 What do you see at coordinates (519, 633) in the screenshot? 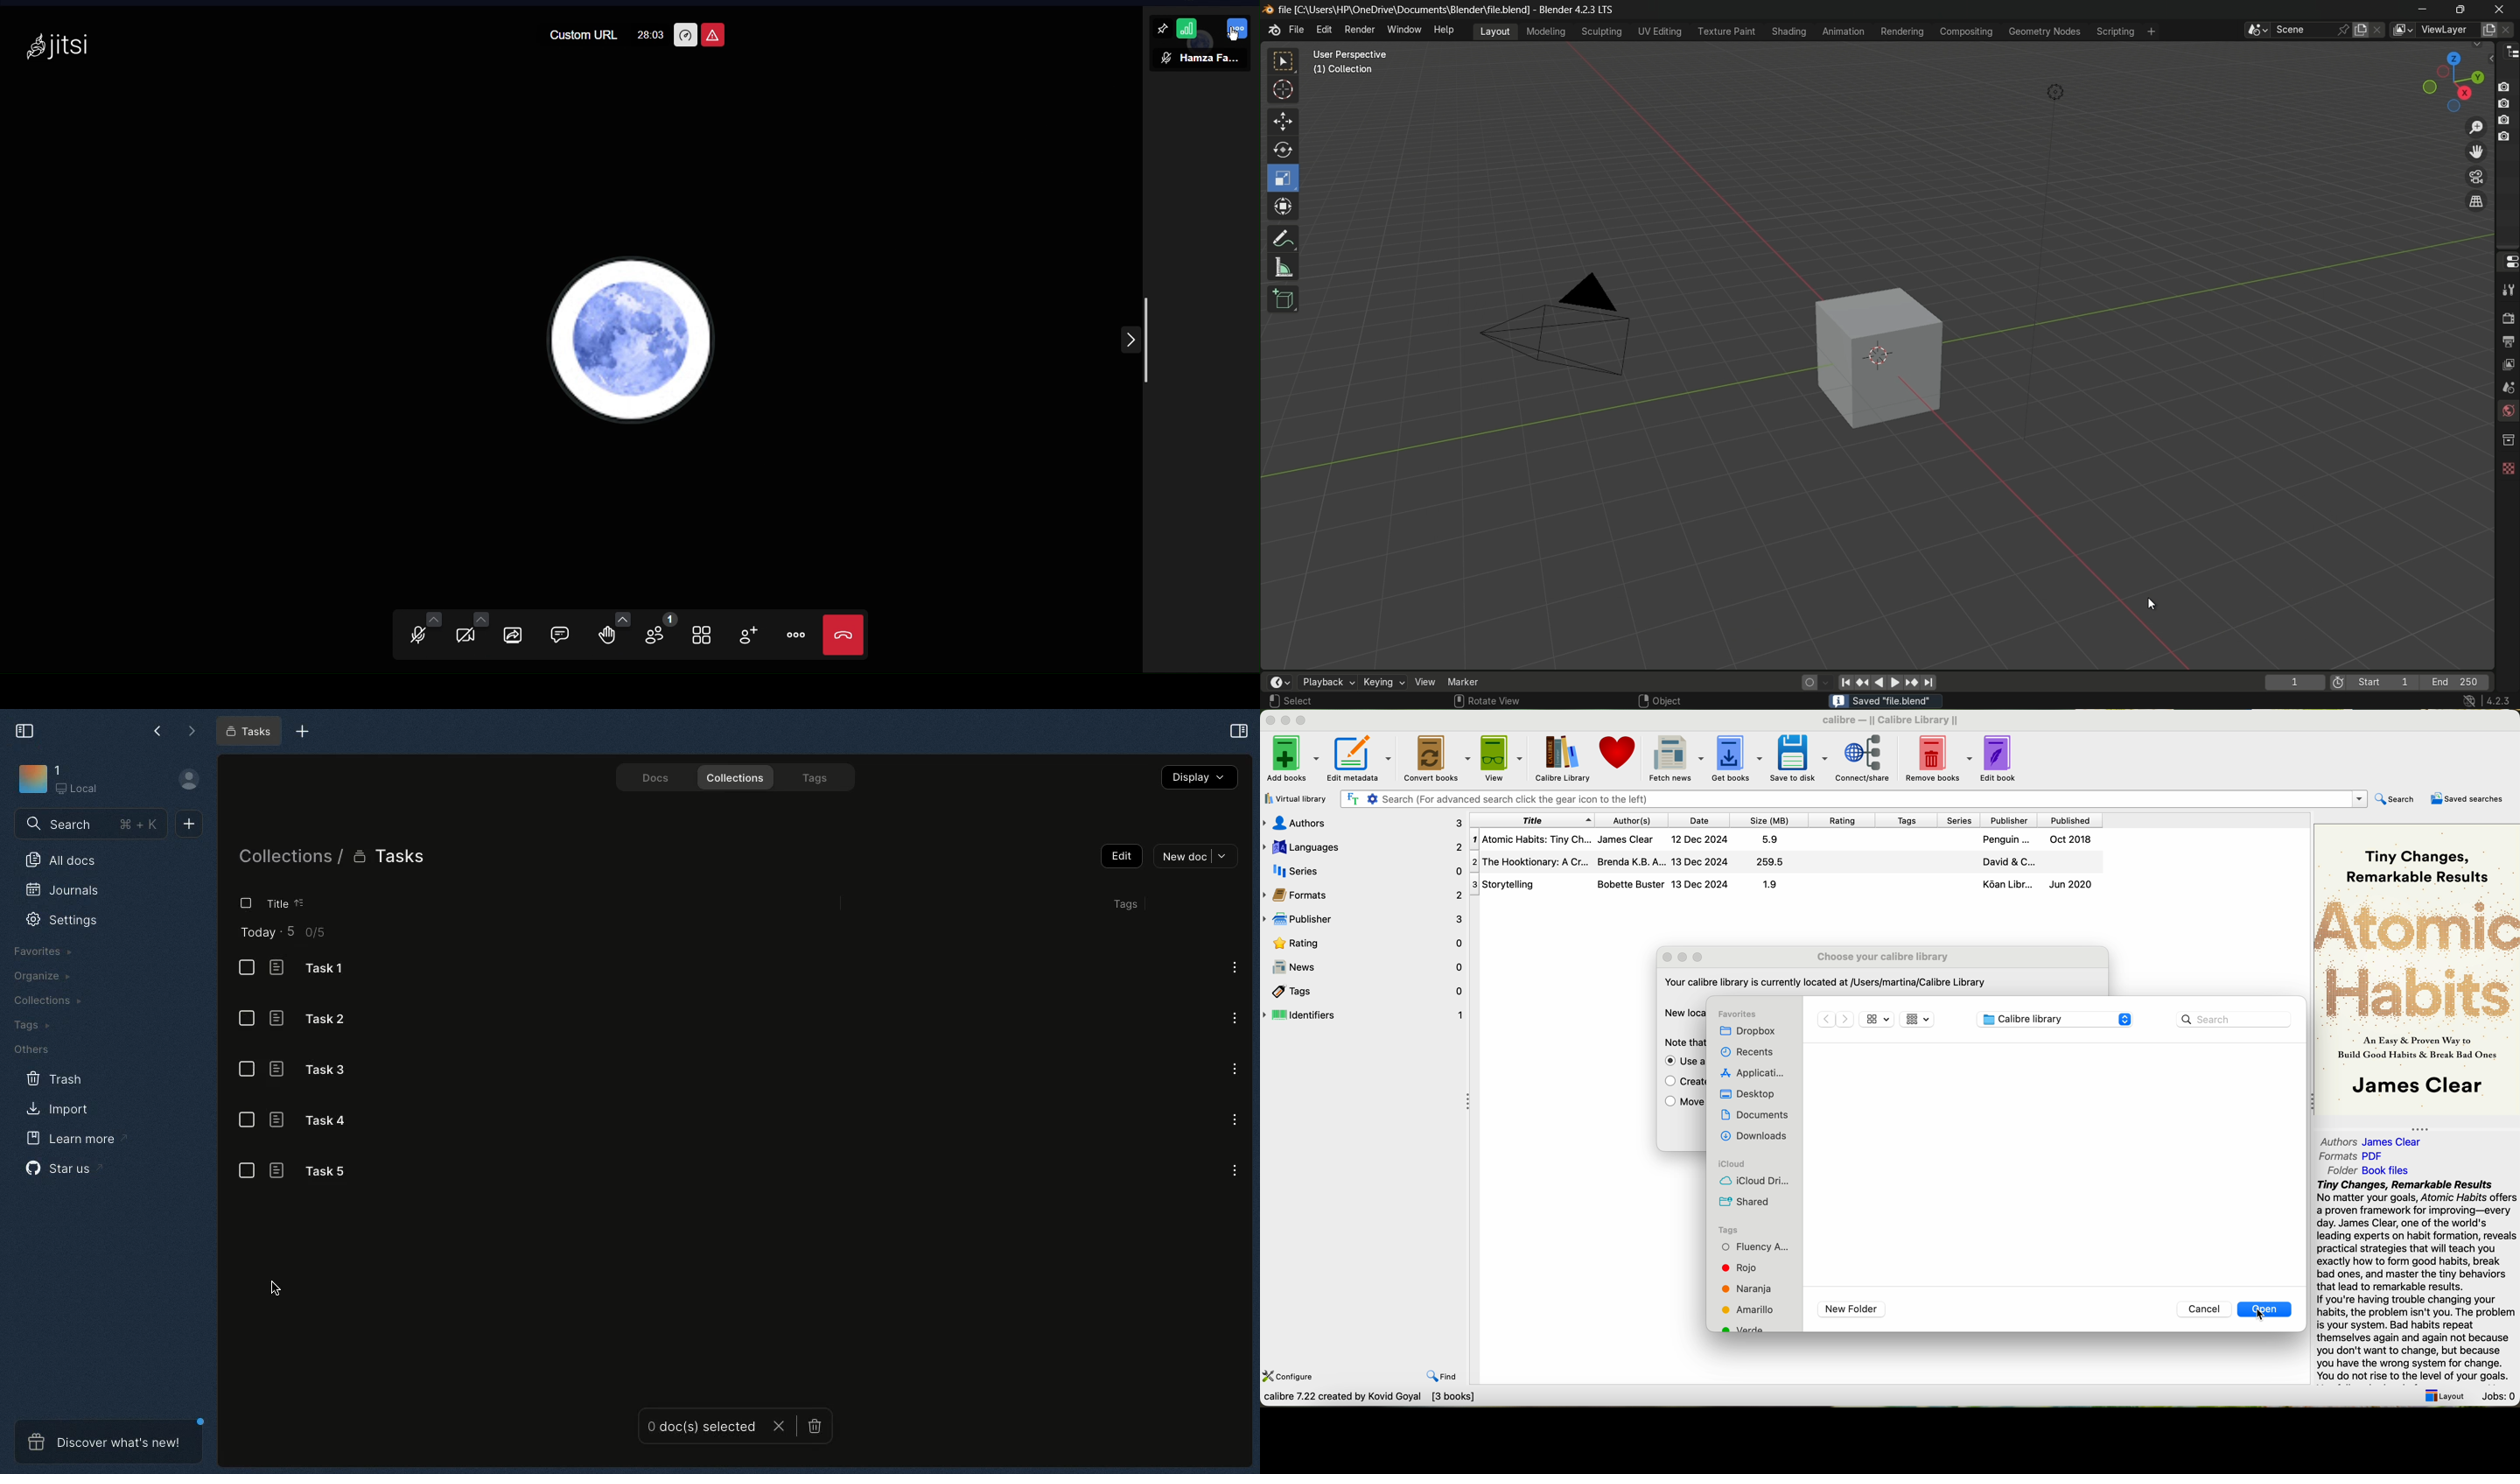
I see `Share Screen` at bounding box center [519, 633].